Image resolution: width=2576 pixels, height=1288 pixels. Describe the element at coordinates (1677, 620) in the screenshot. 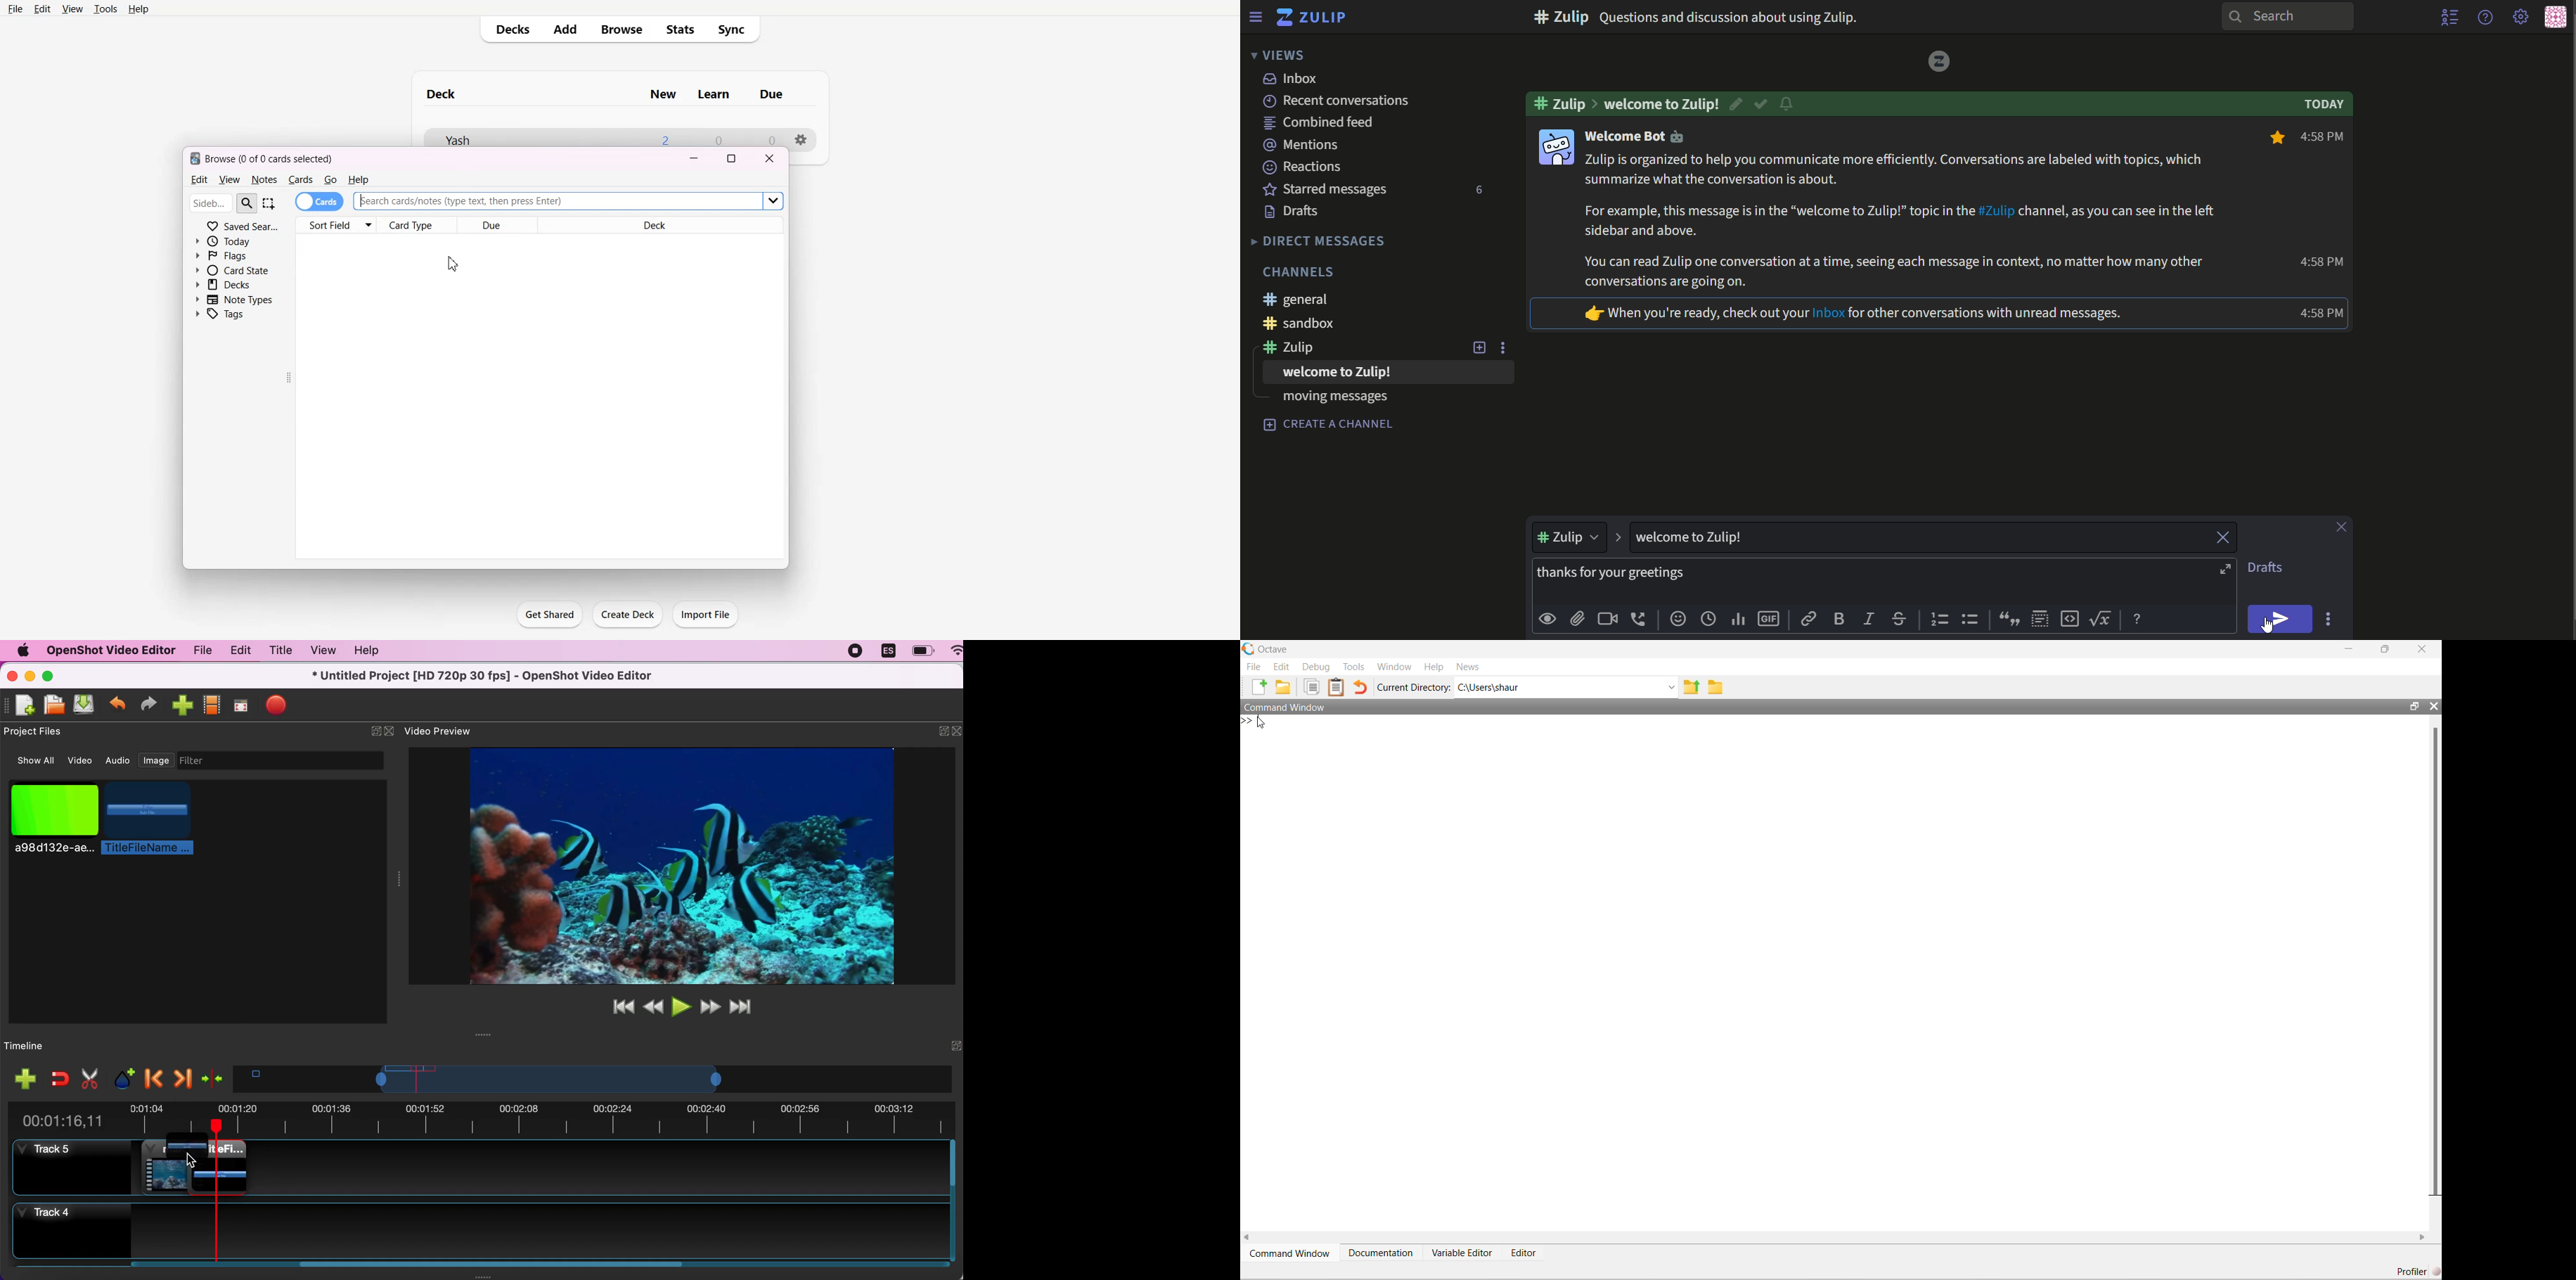

I see `add emoji` at that location.